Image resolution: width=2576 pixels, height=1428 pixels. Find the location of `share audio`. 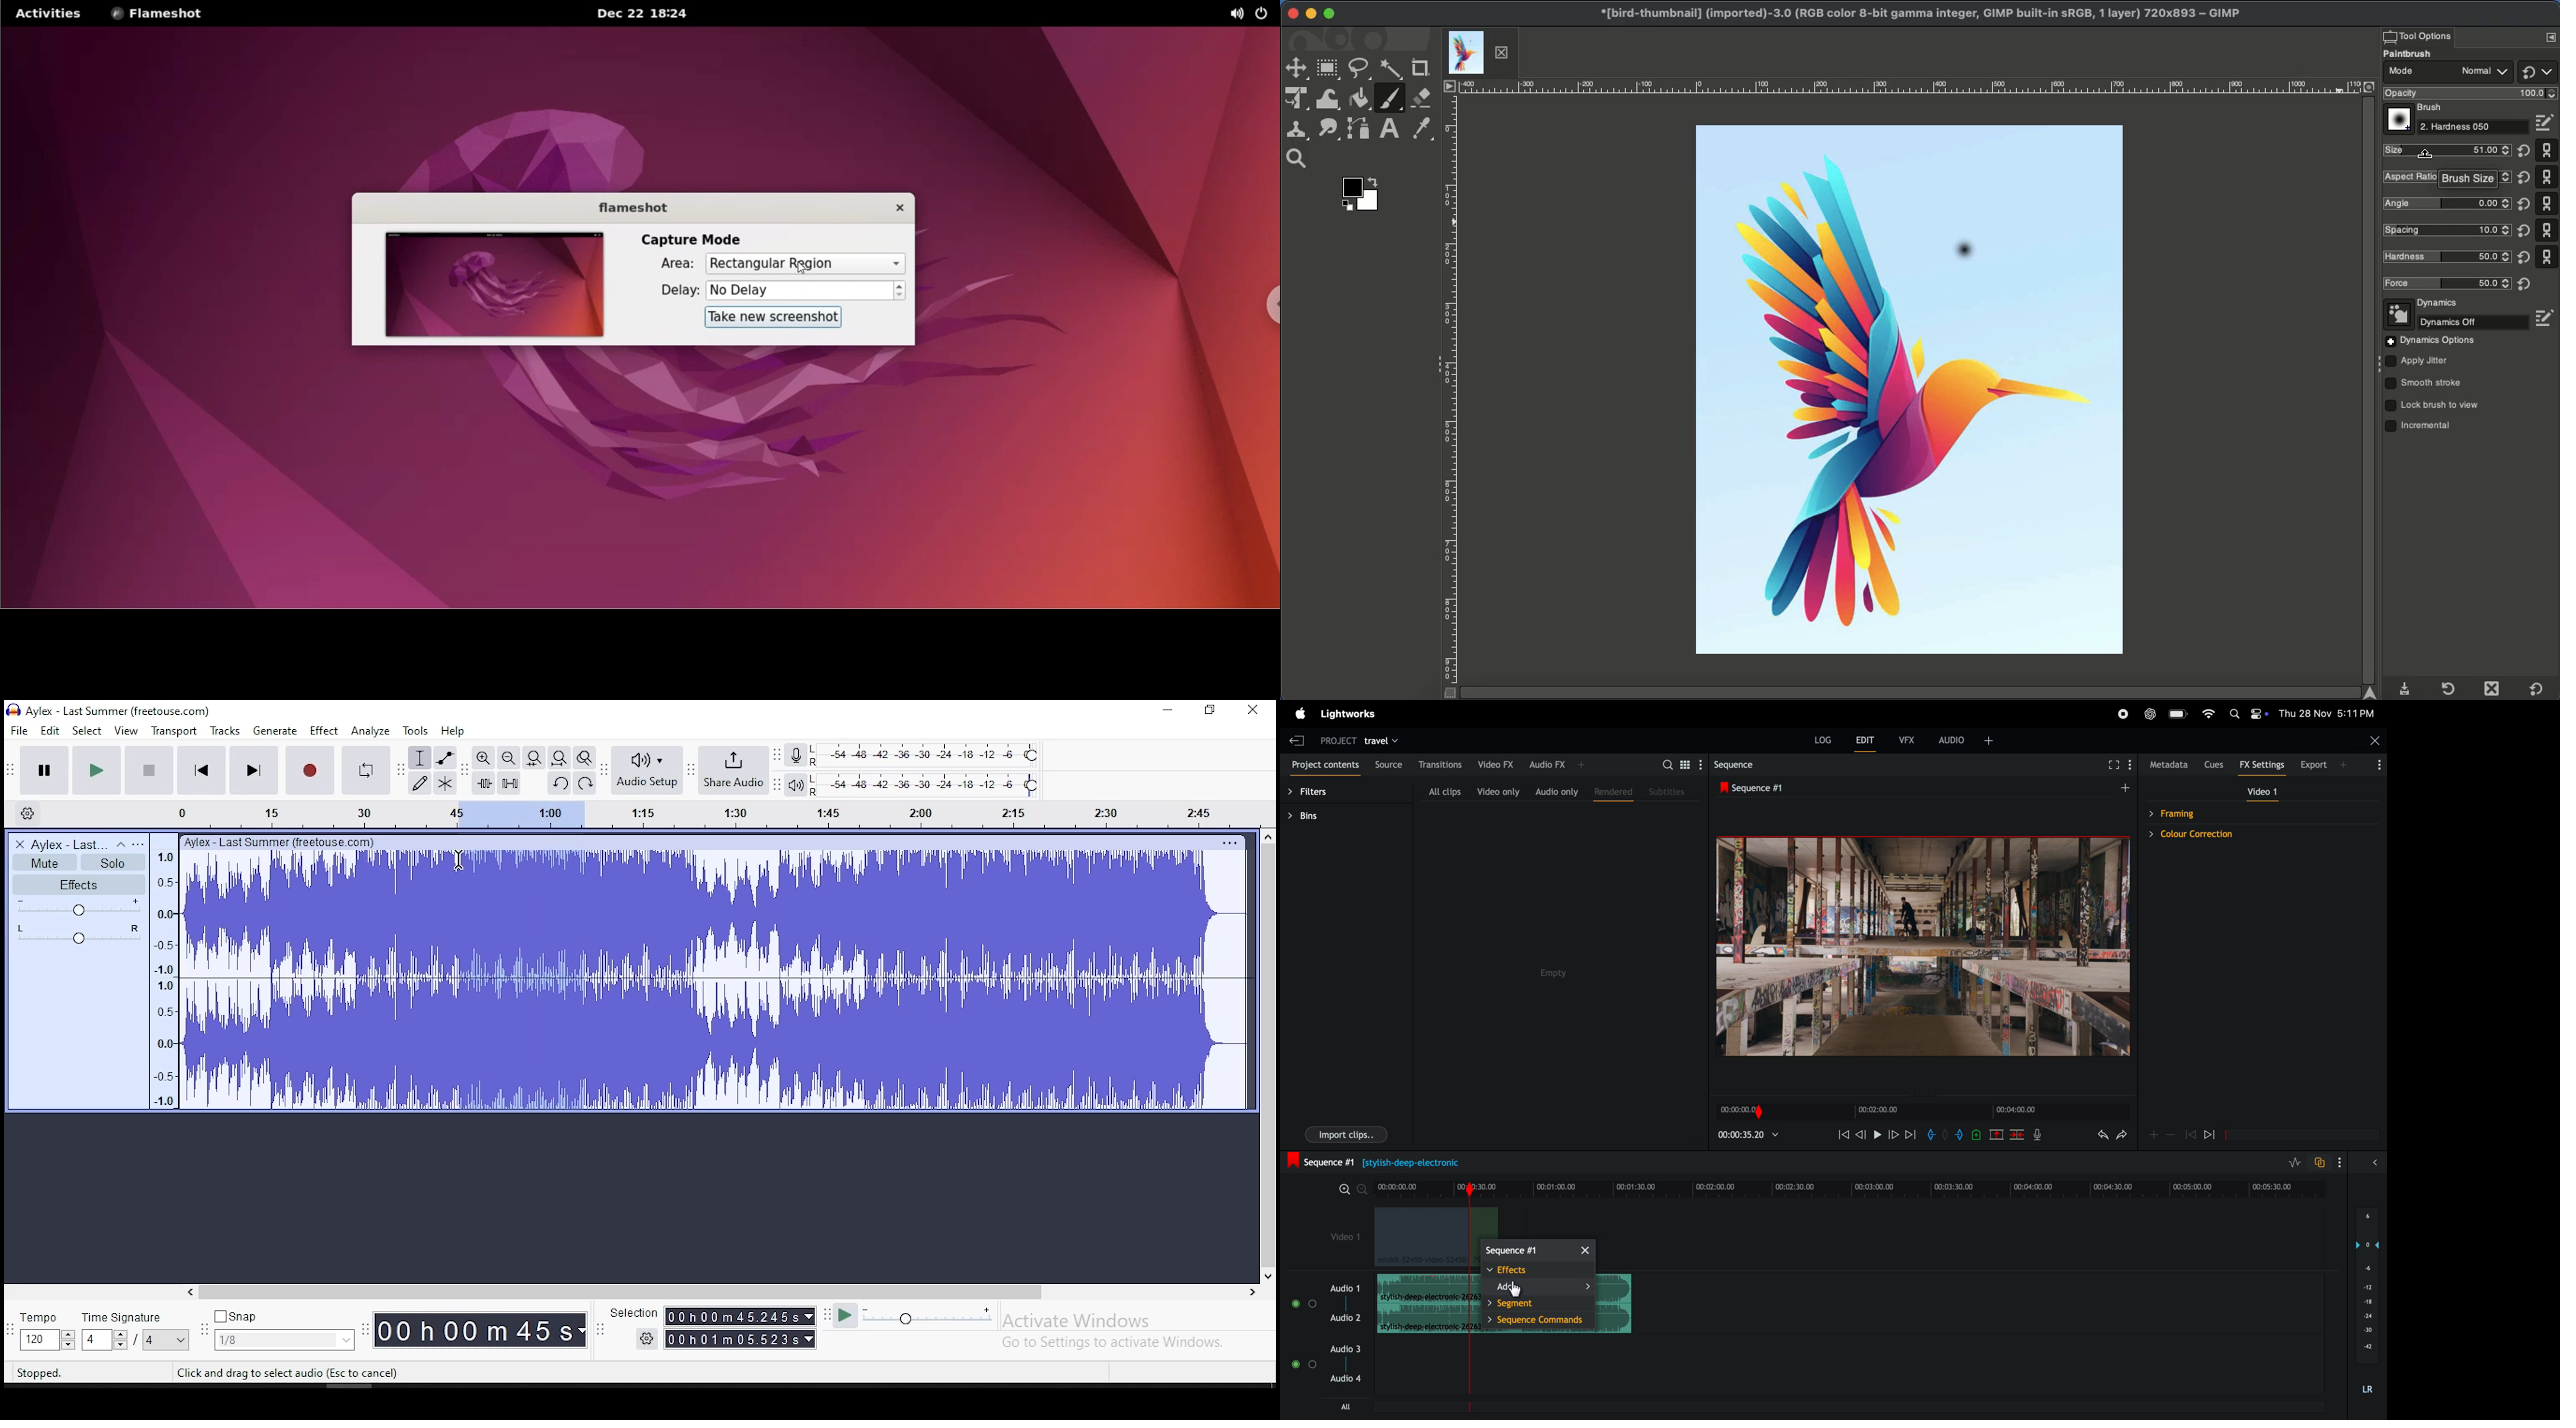

share audio is located at coordinates (736, 771).